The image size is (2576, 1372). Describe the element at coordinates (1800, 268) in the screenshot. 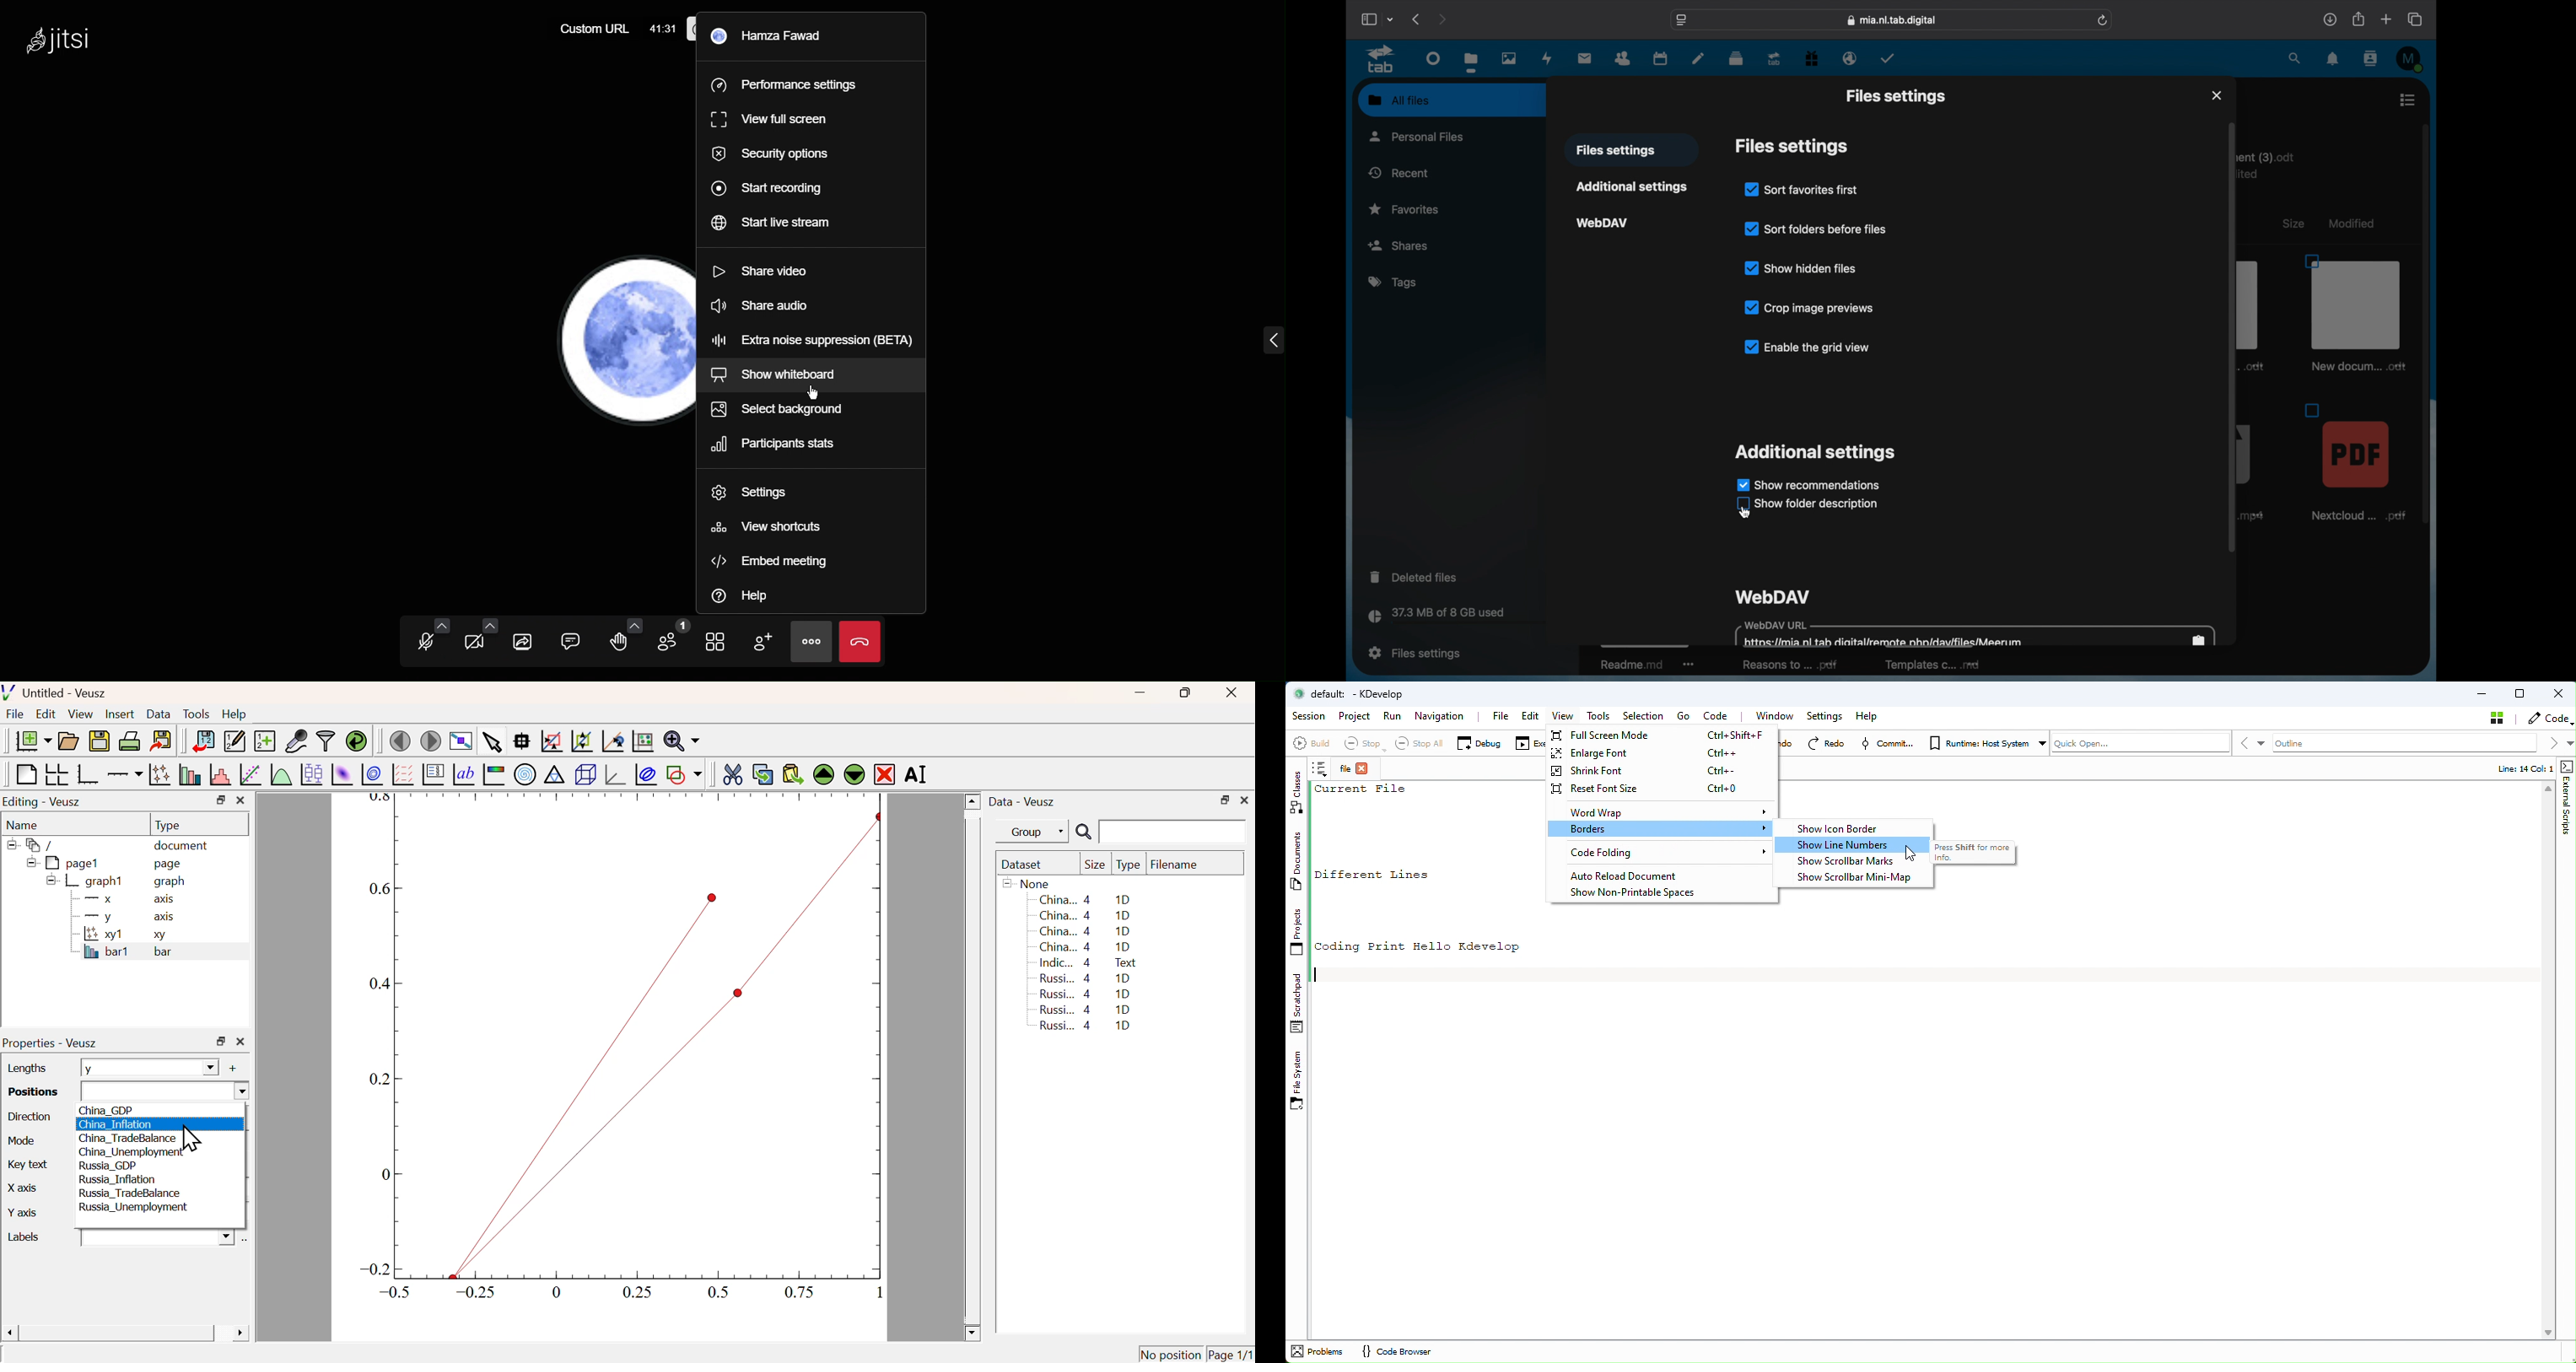

I see `show hidden files` at that location.